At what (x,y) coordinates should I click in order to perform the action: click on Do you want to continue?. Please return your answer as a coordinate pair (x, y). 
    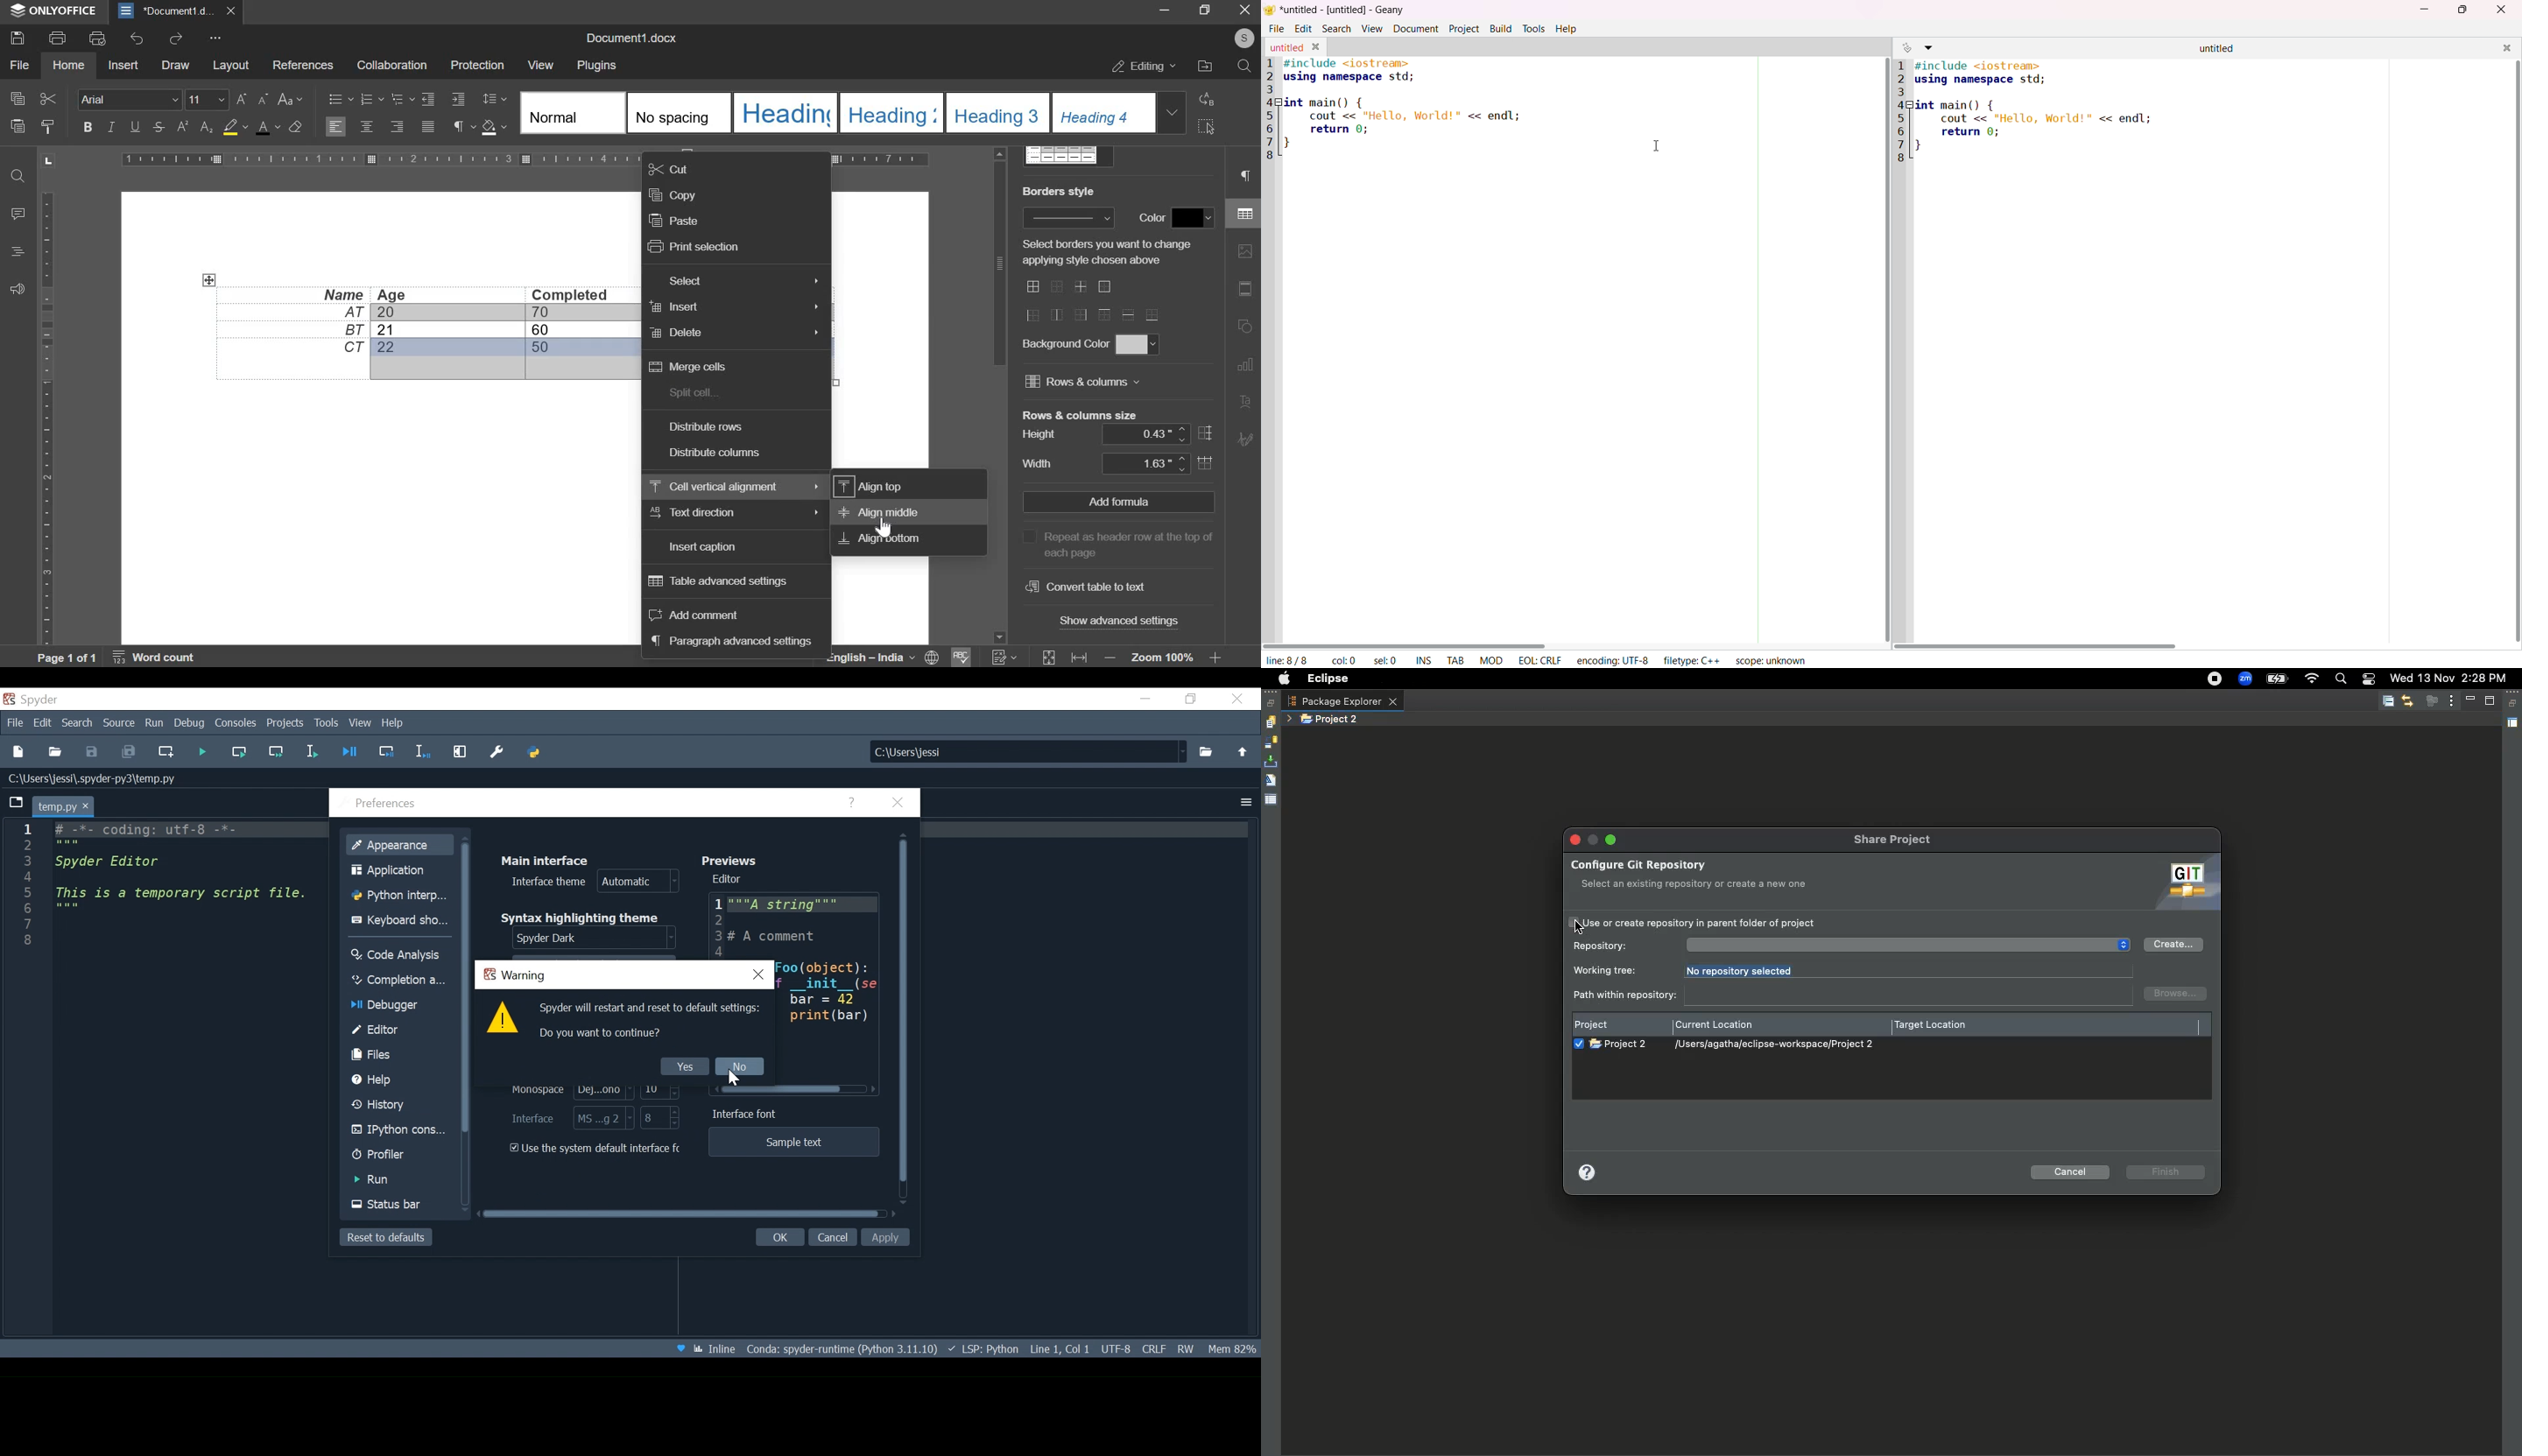
    Looking at the image, I should click on (598, 1032).